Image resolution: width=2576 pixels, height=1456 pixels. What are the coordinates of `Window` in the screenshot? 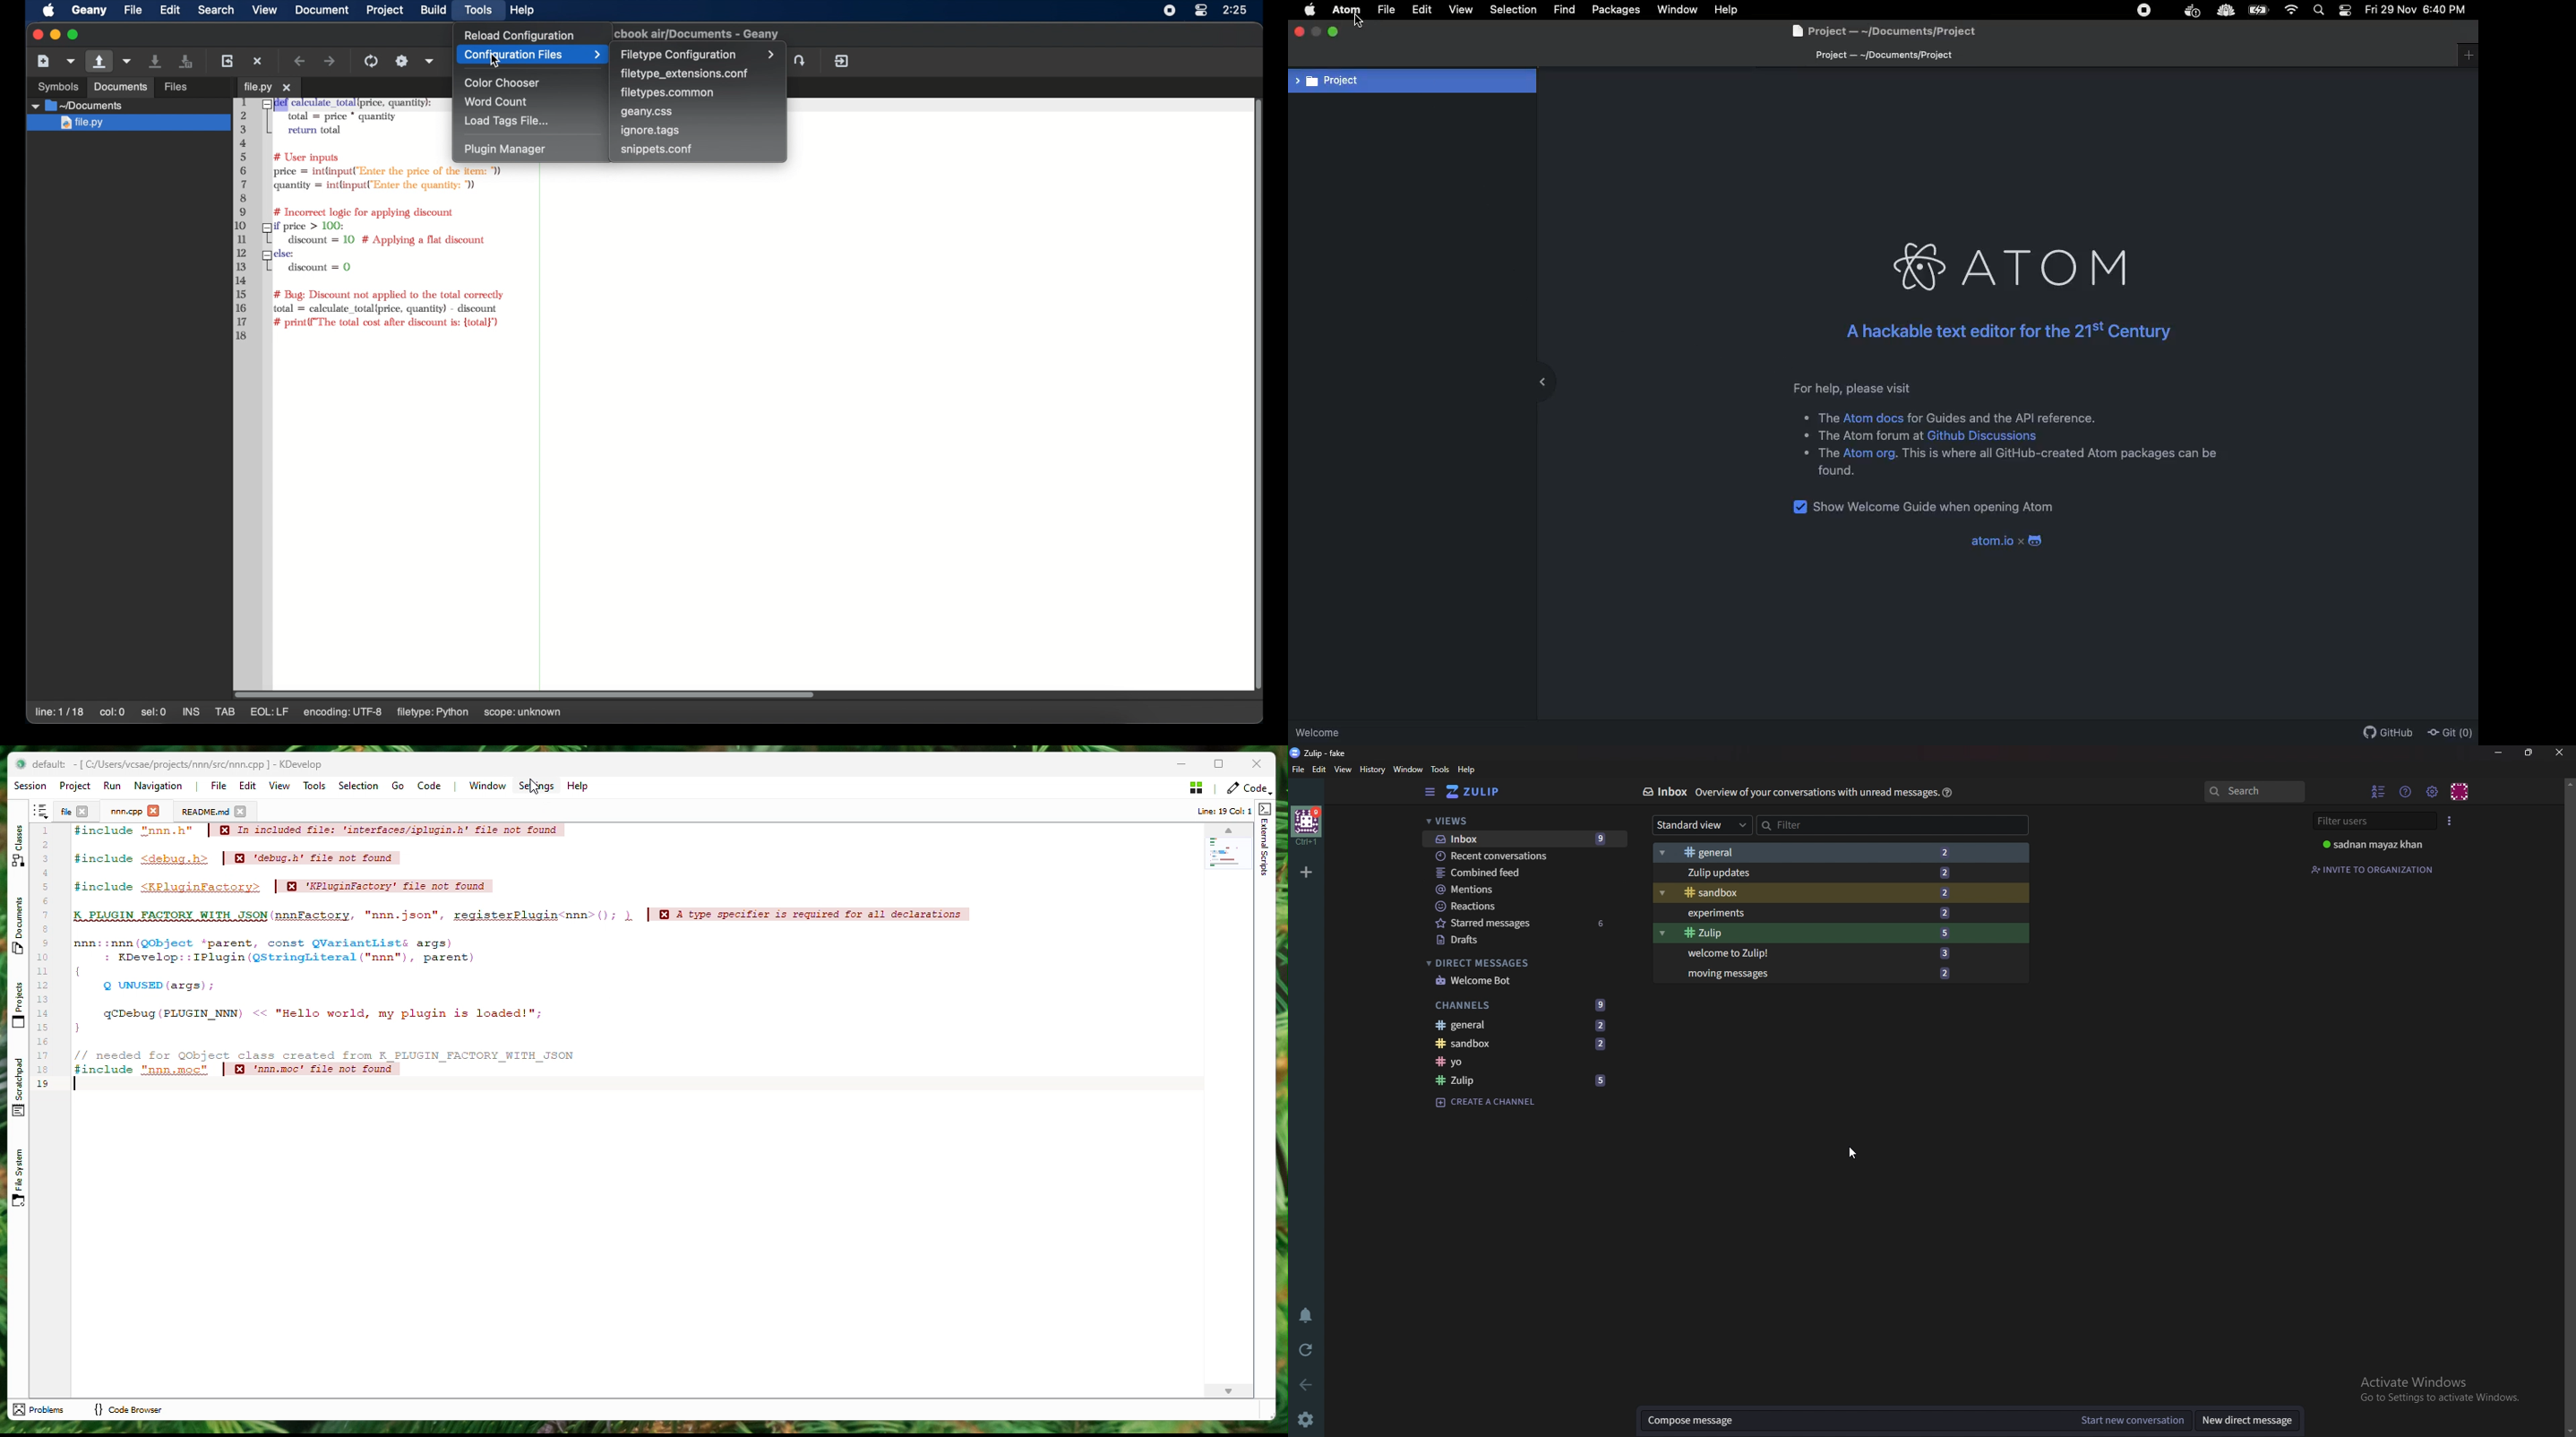 It's located at (2468, 55).